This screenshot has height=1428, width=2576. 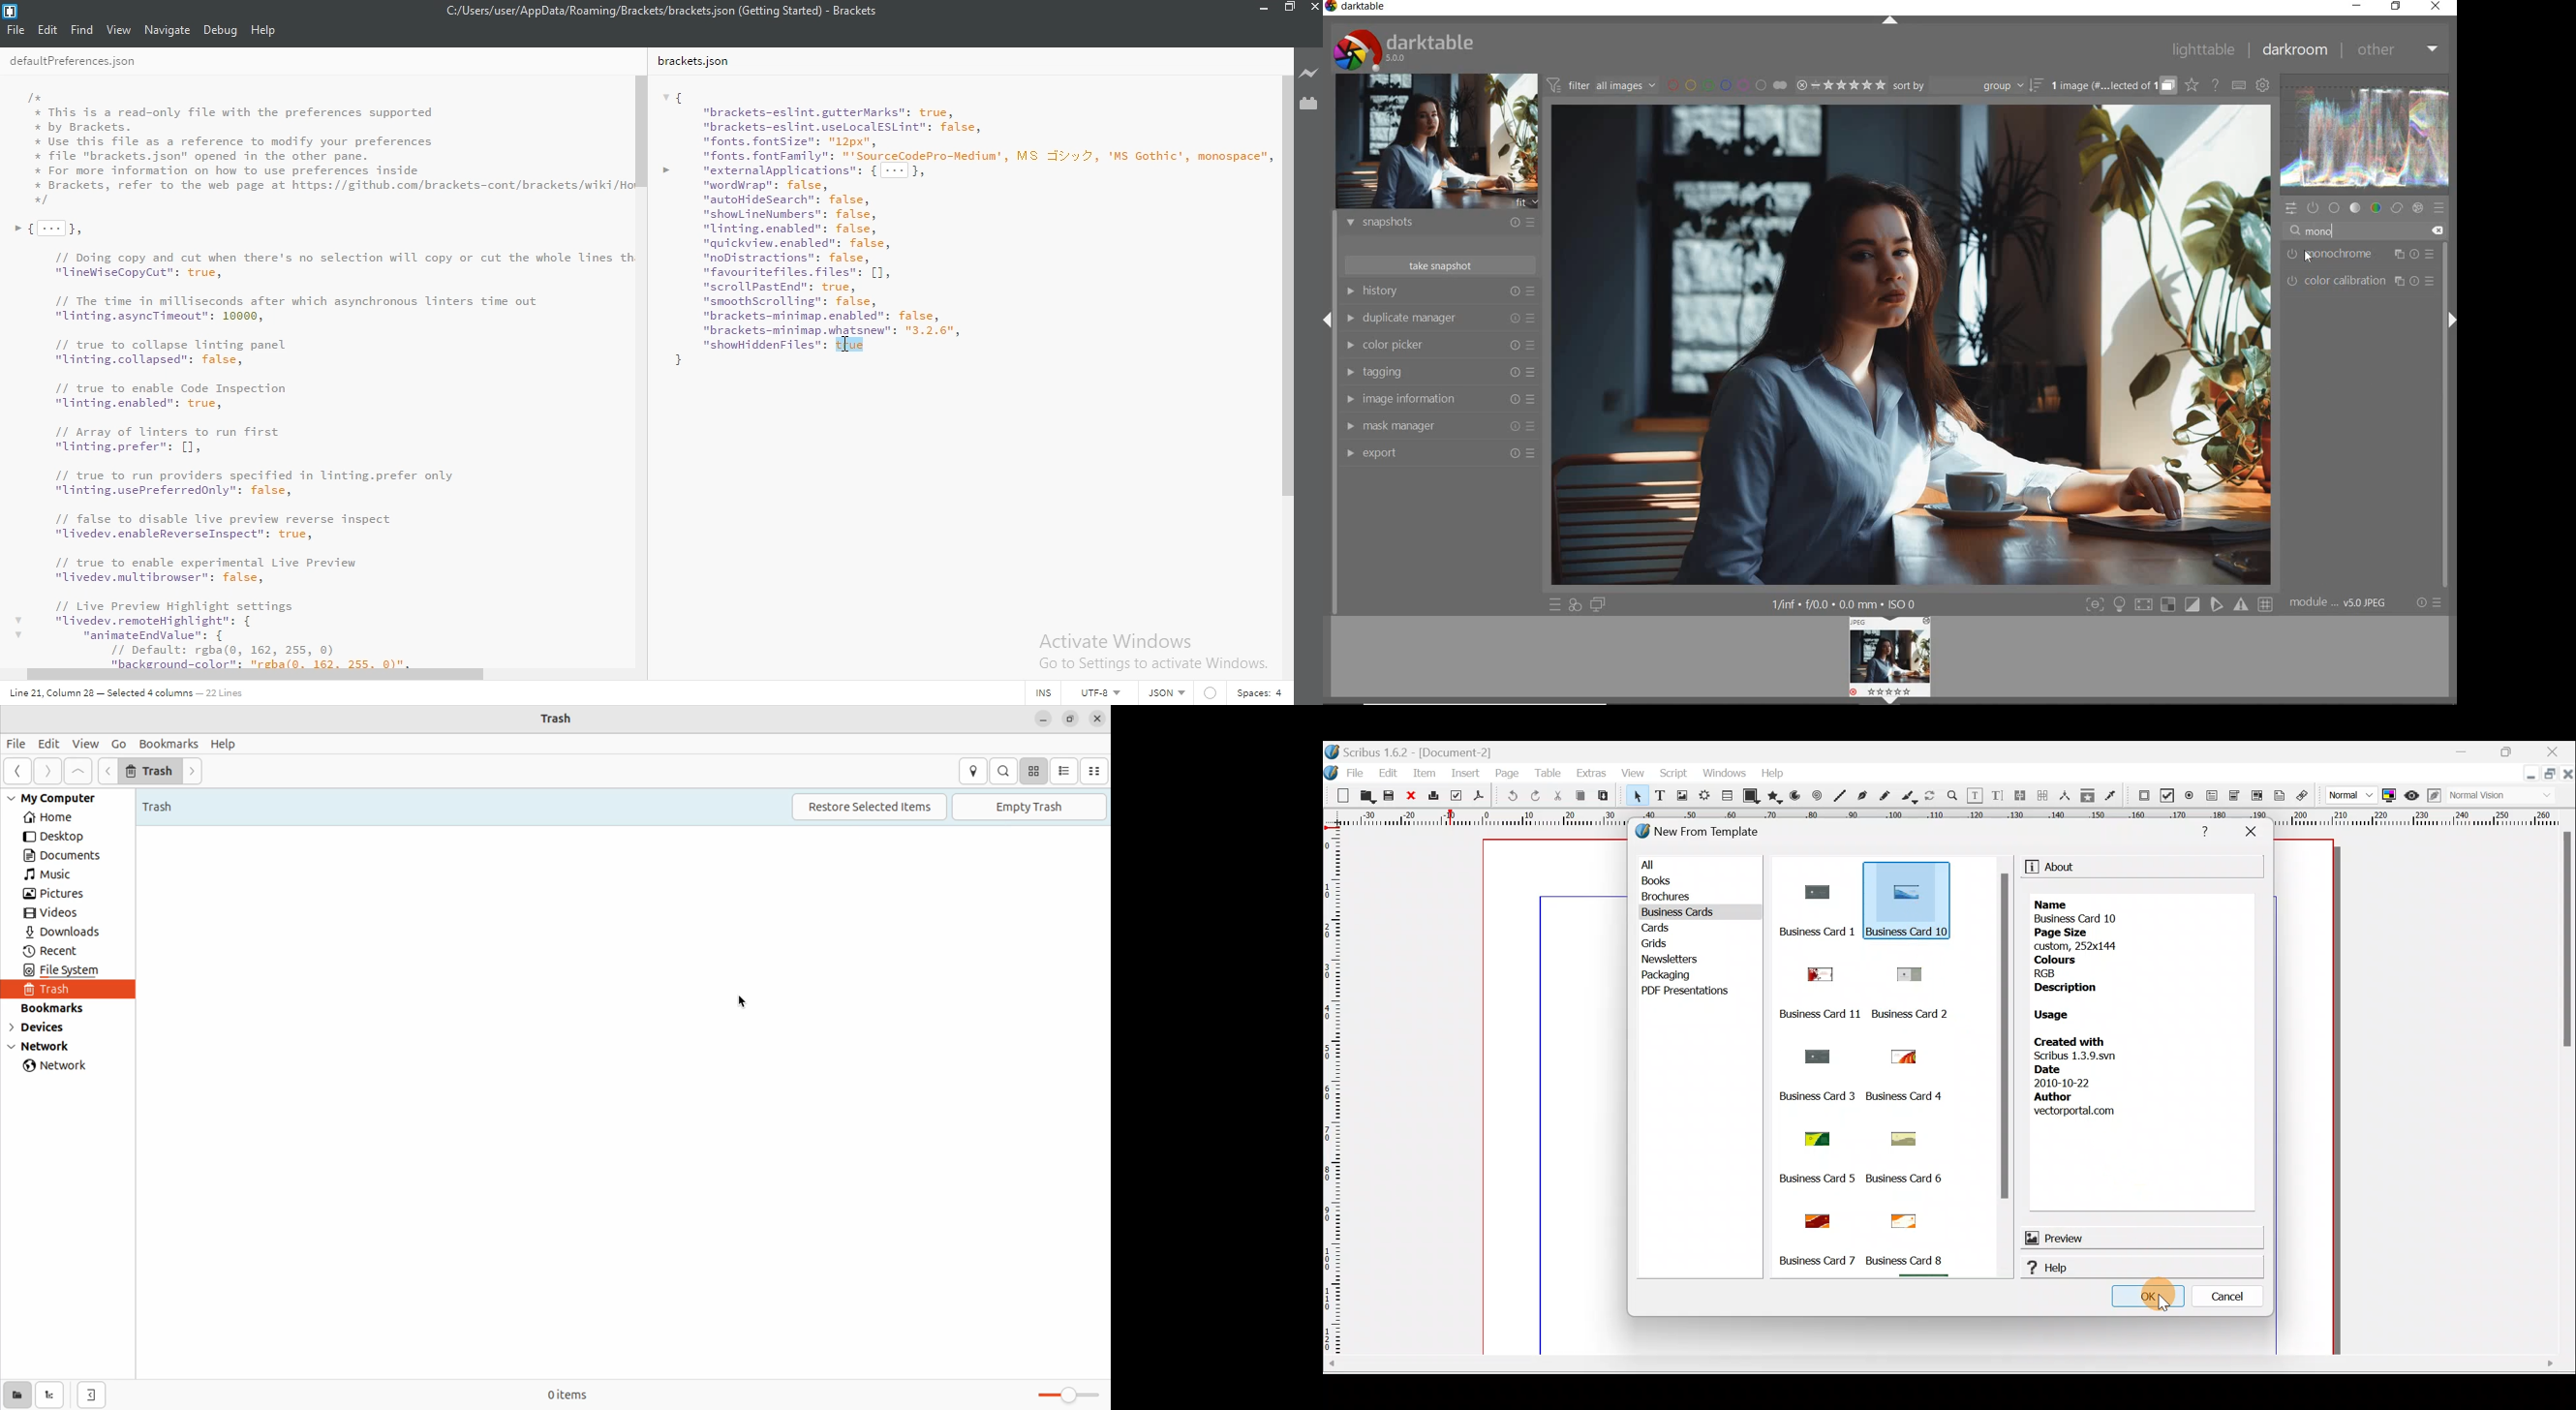 I want to click on Save, so click(x=1387, y=796).